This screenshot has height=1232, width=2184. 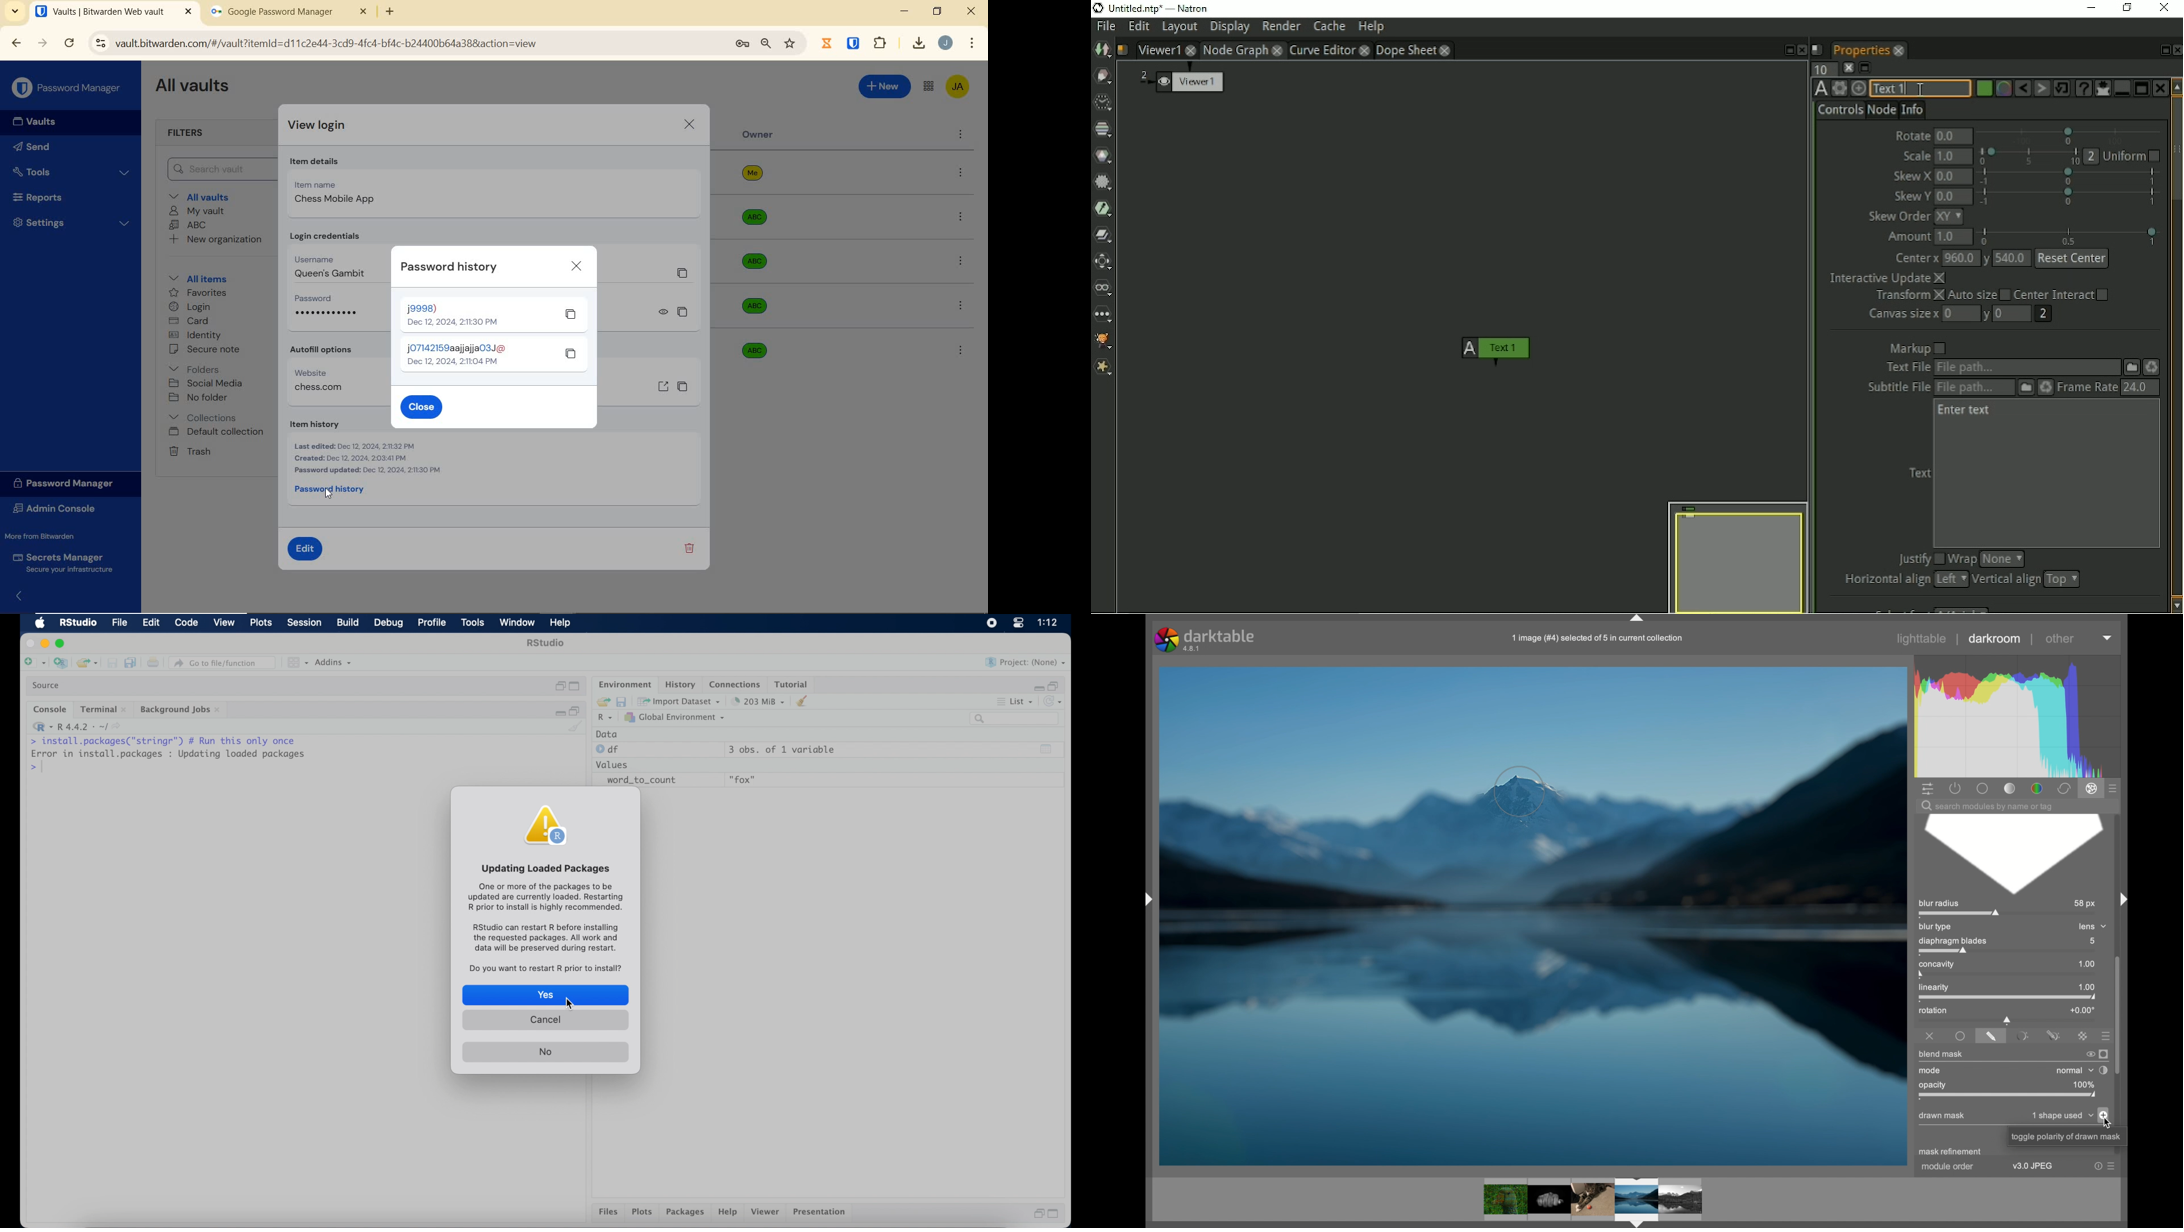 I want to click on restore down, so click(x=559, y=686).